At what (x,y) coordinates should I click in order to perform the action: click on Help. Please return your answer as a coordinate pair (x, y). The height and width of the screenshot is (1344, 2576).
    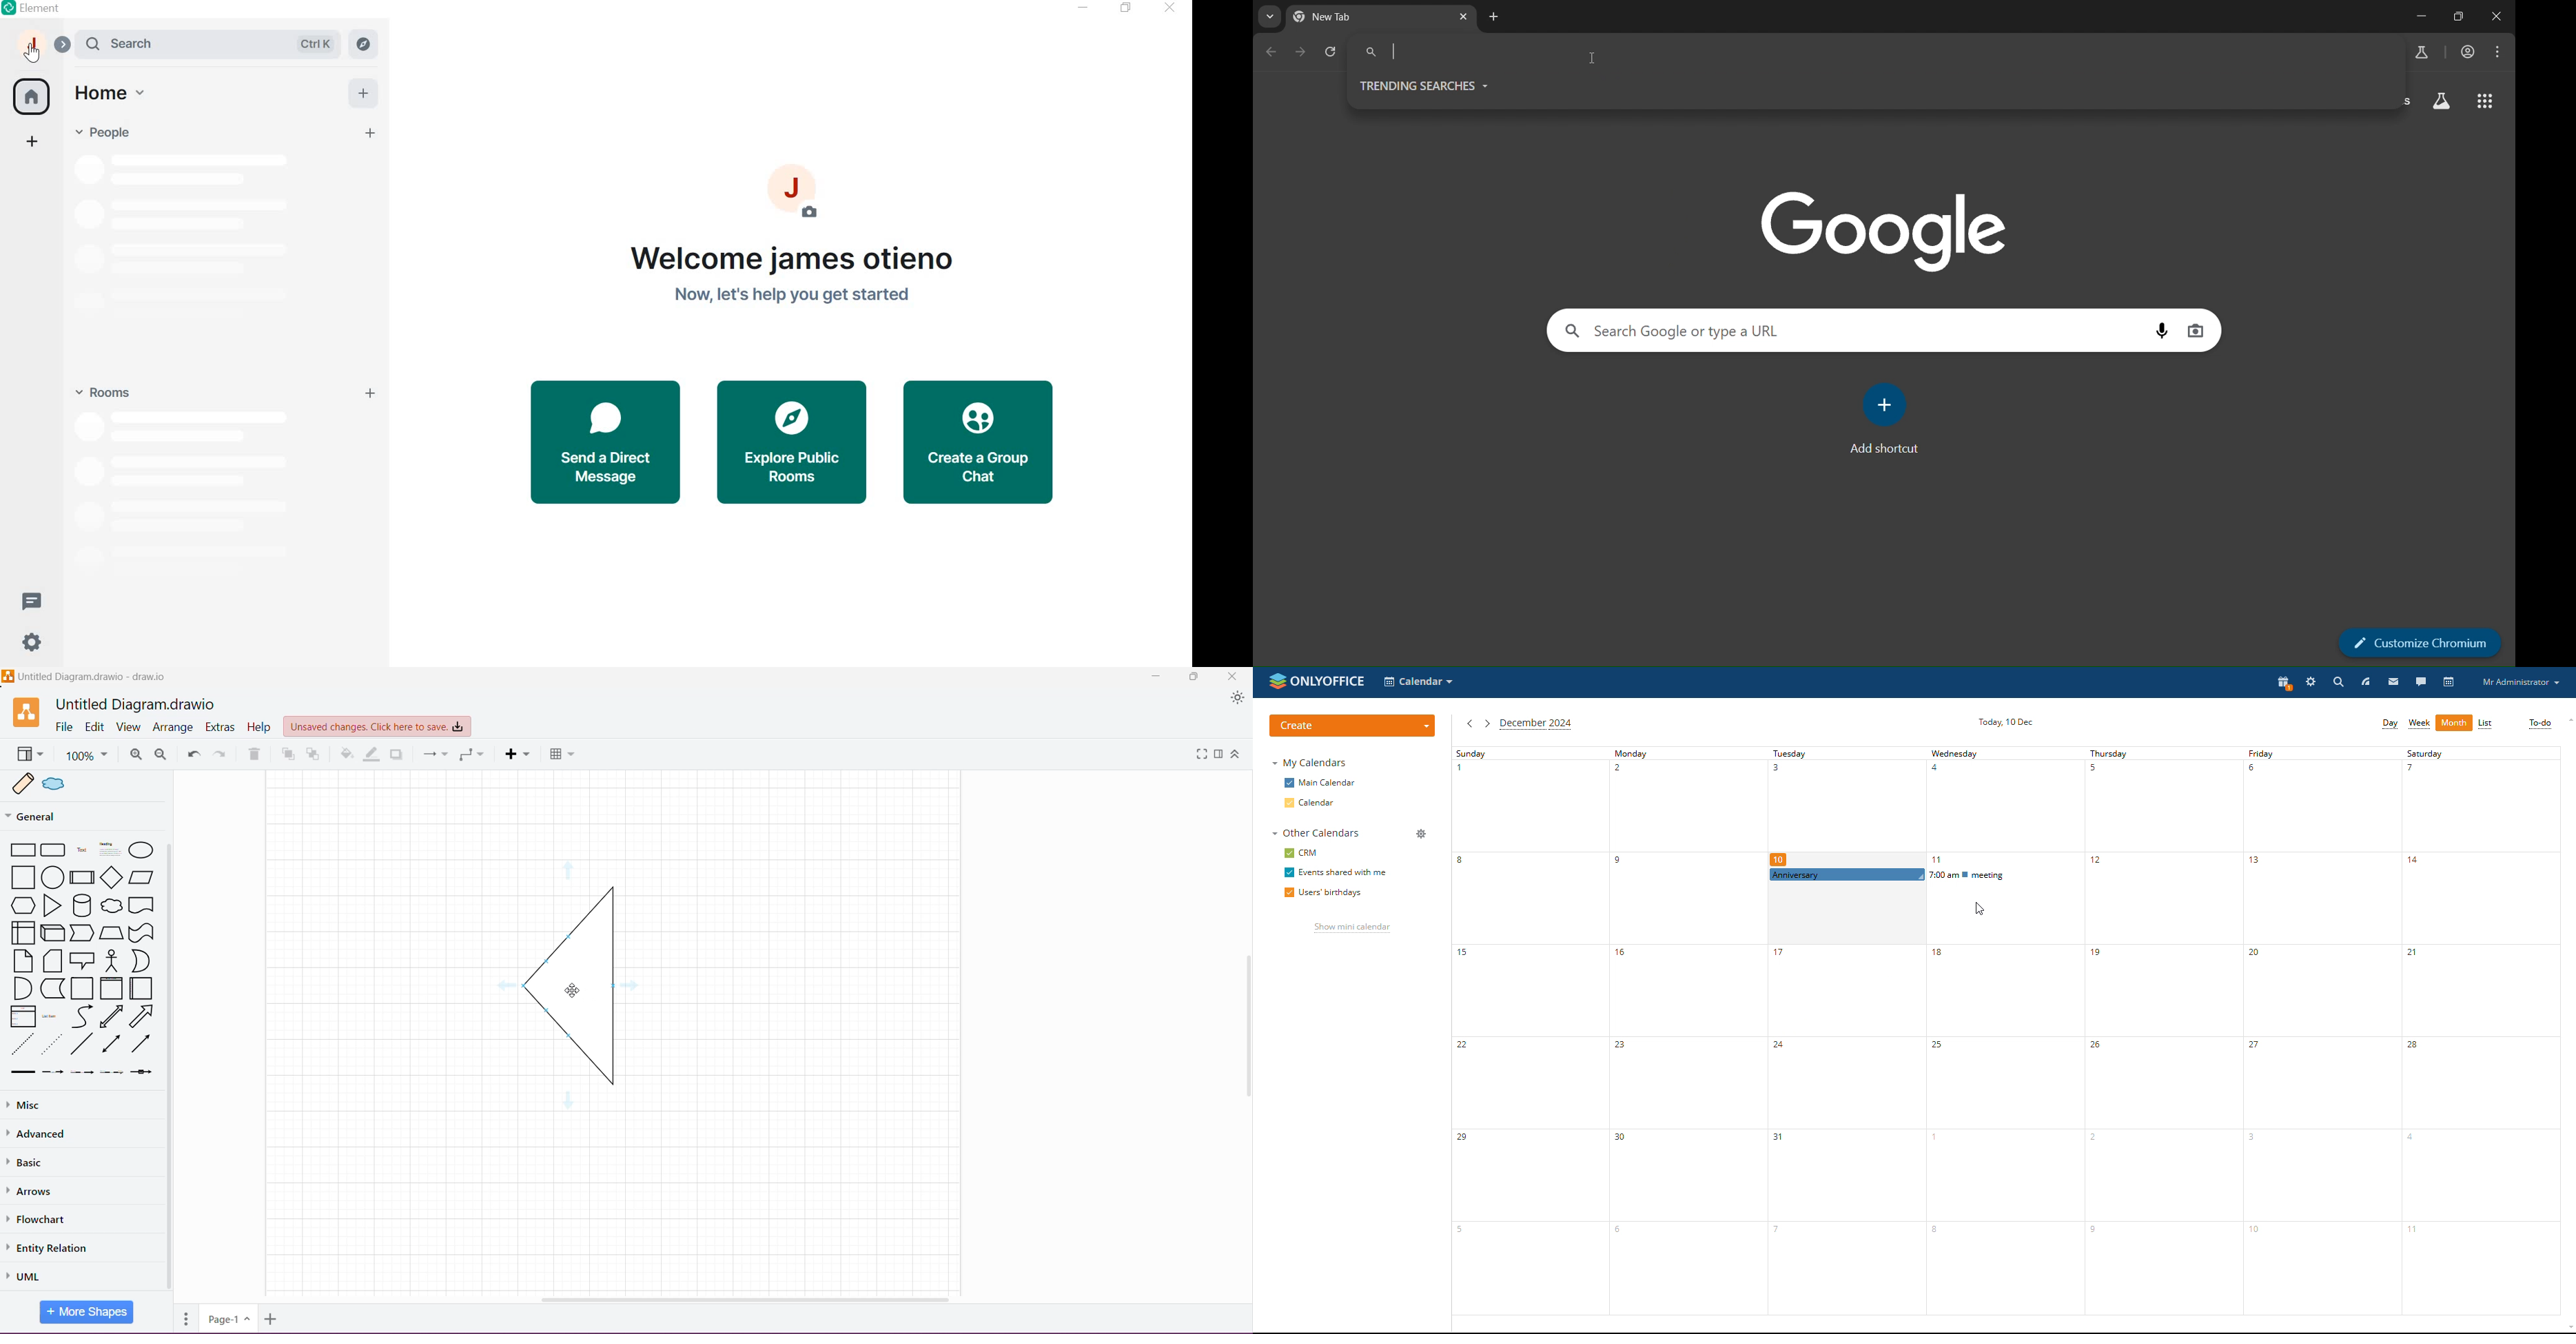
    Looking at the image, I should click on (257, 727).